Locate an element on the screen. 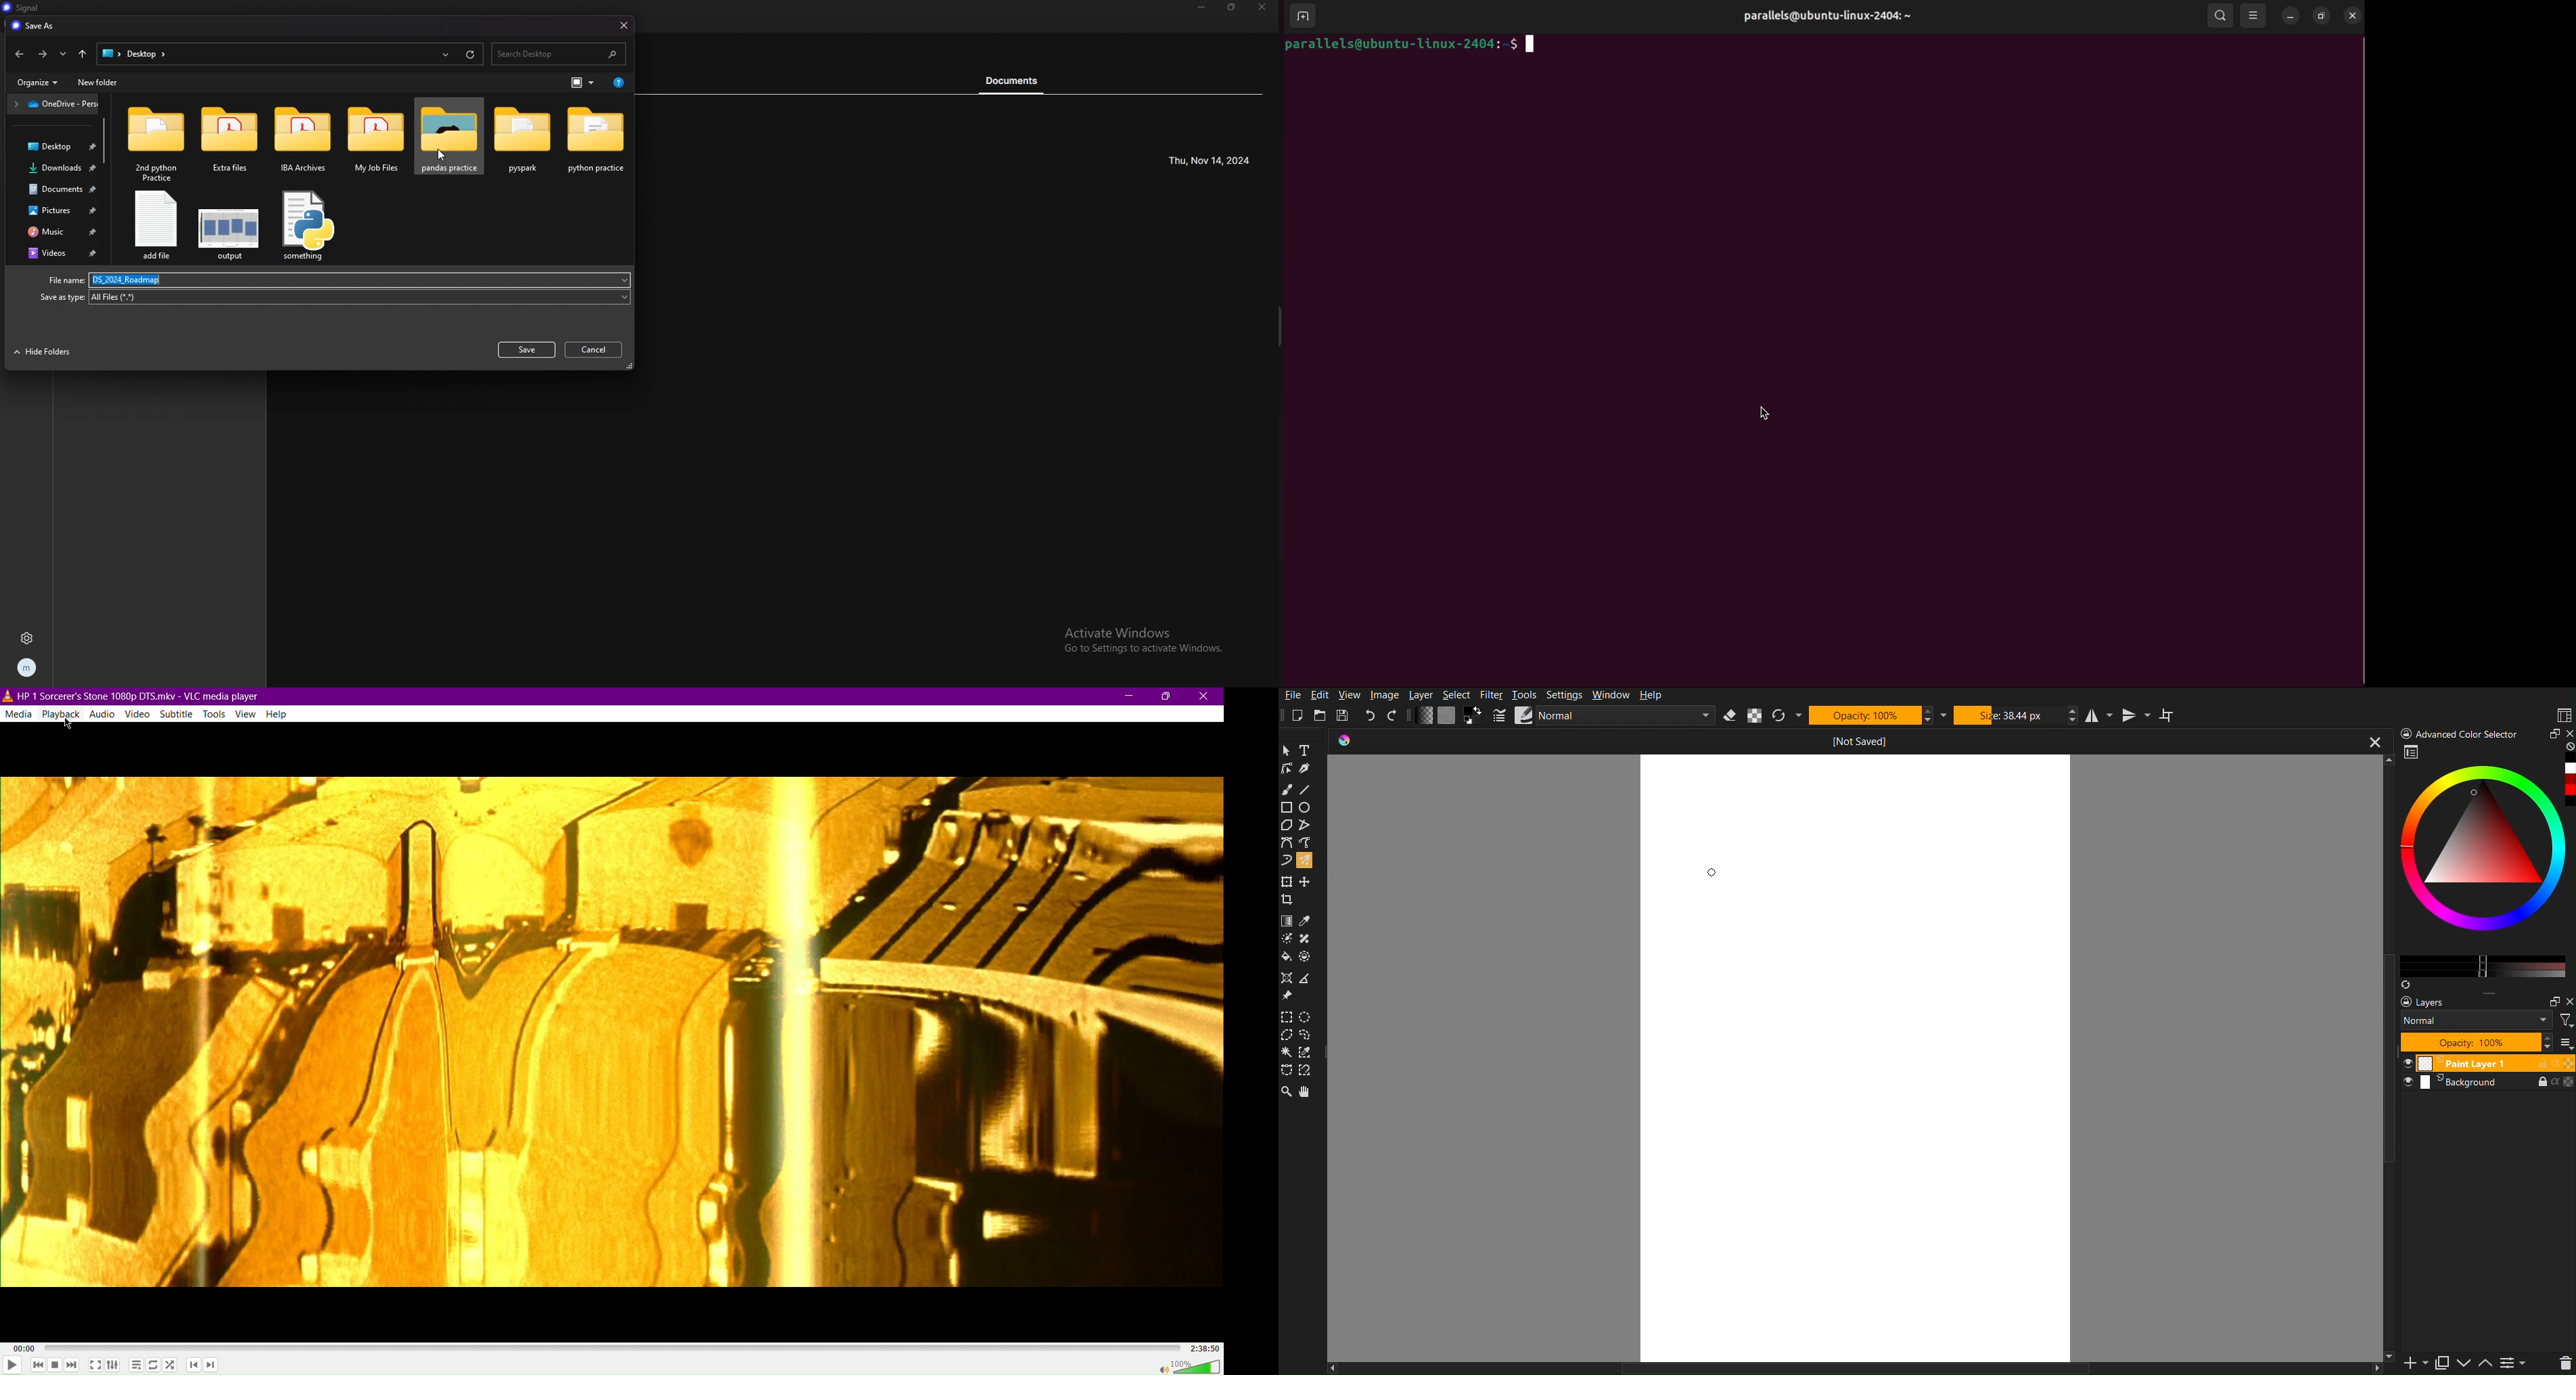 This screenshot has width=2576, height=1400. sync is located at coordinates (2406, 982).